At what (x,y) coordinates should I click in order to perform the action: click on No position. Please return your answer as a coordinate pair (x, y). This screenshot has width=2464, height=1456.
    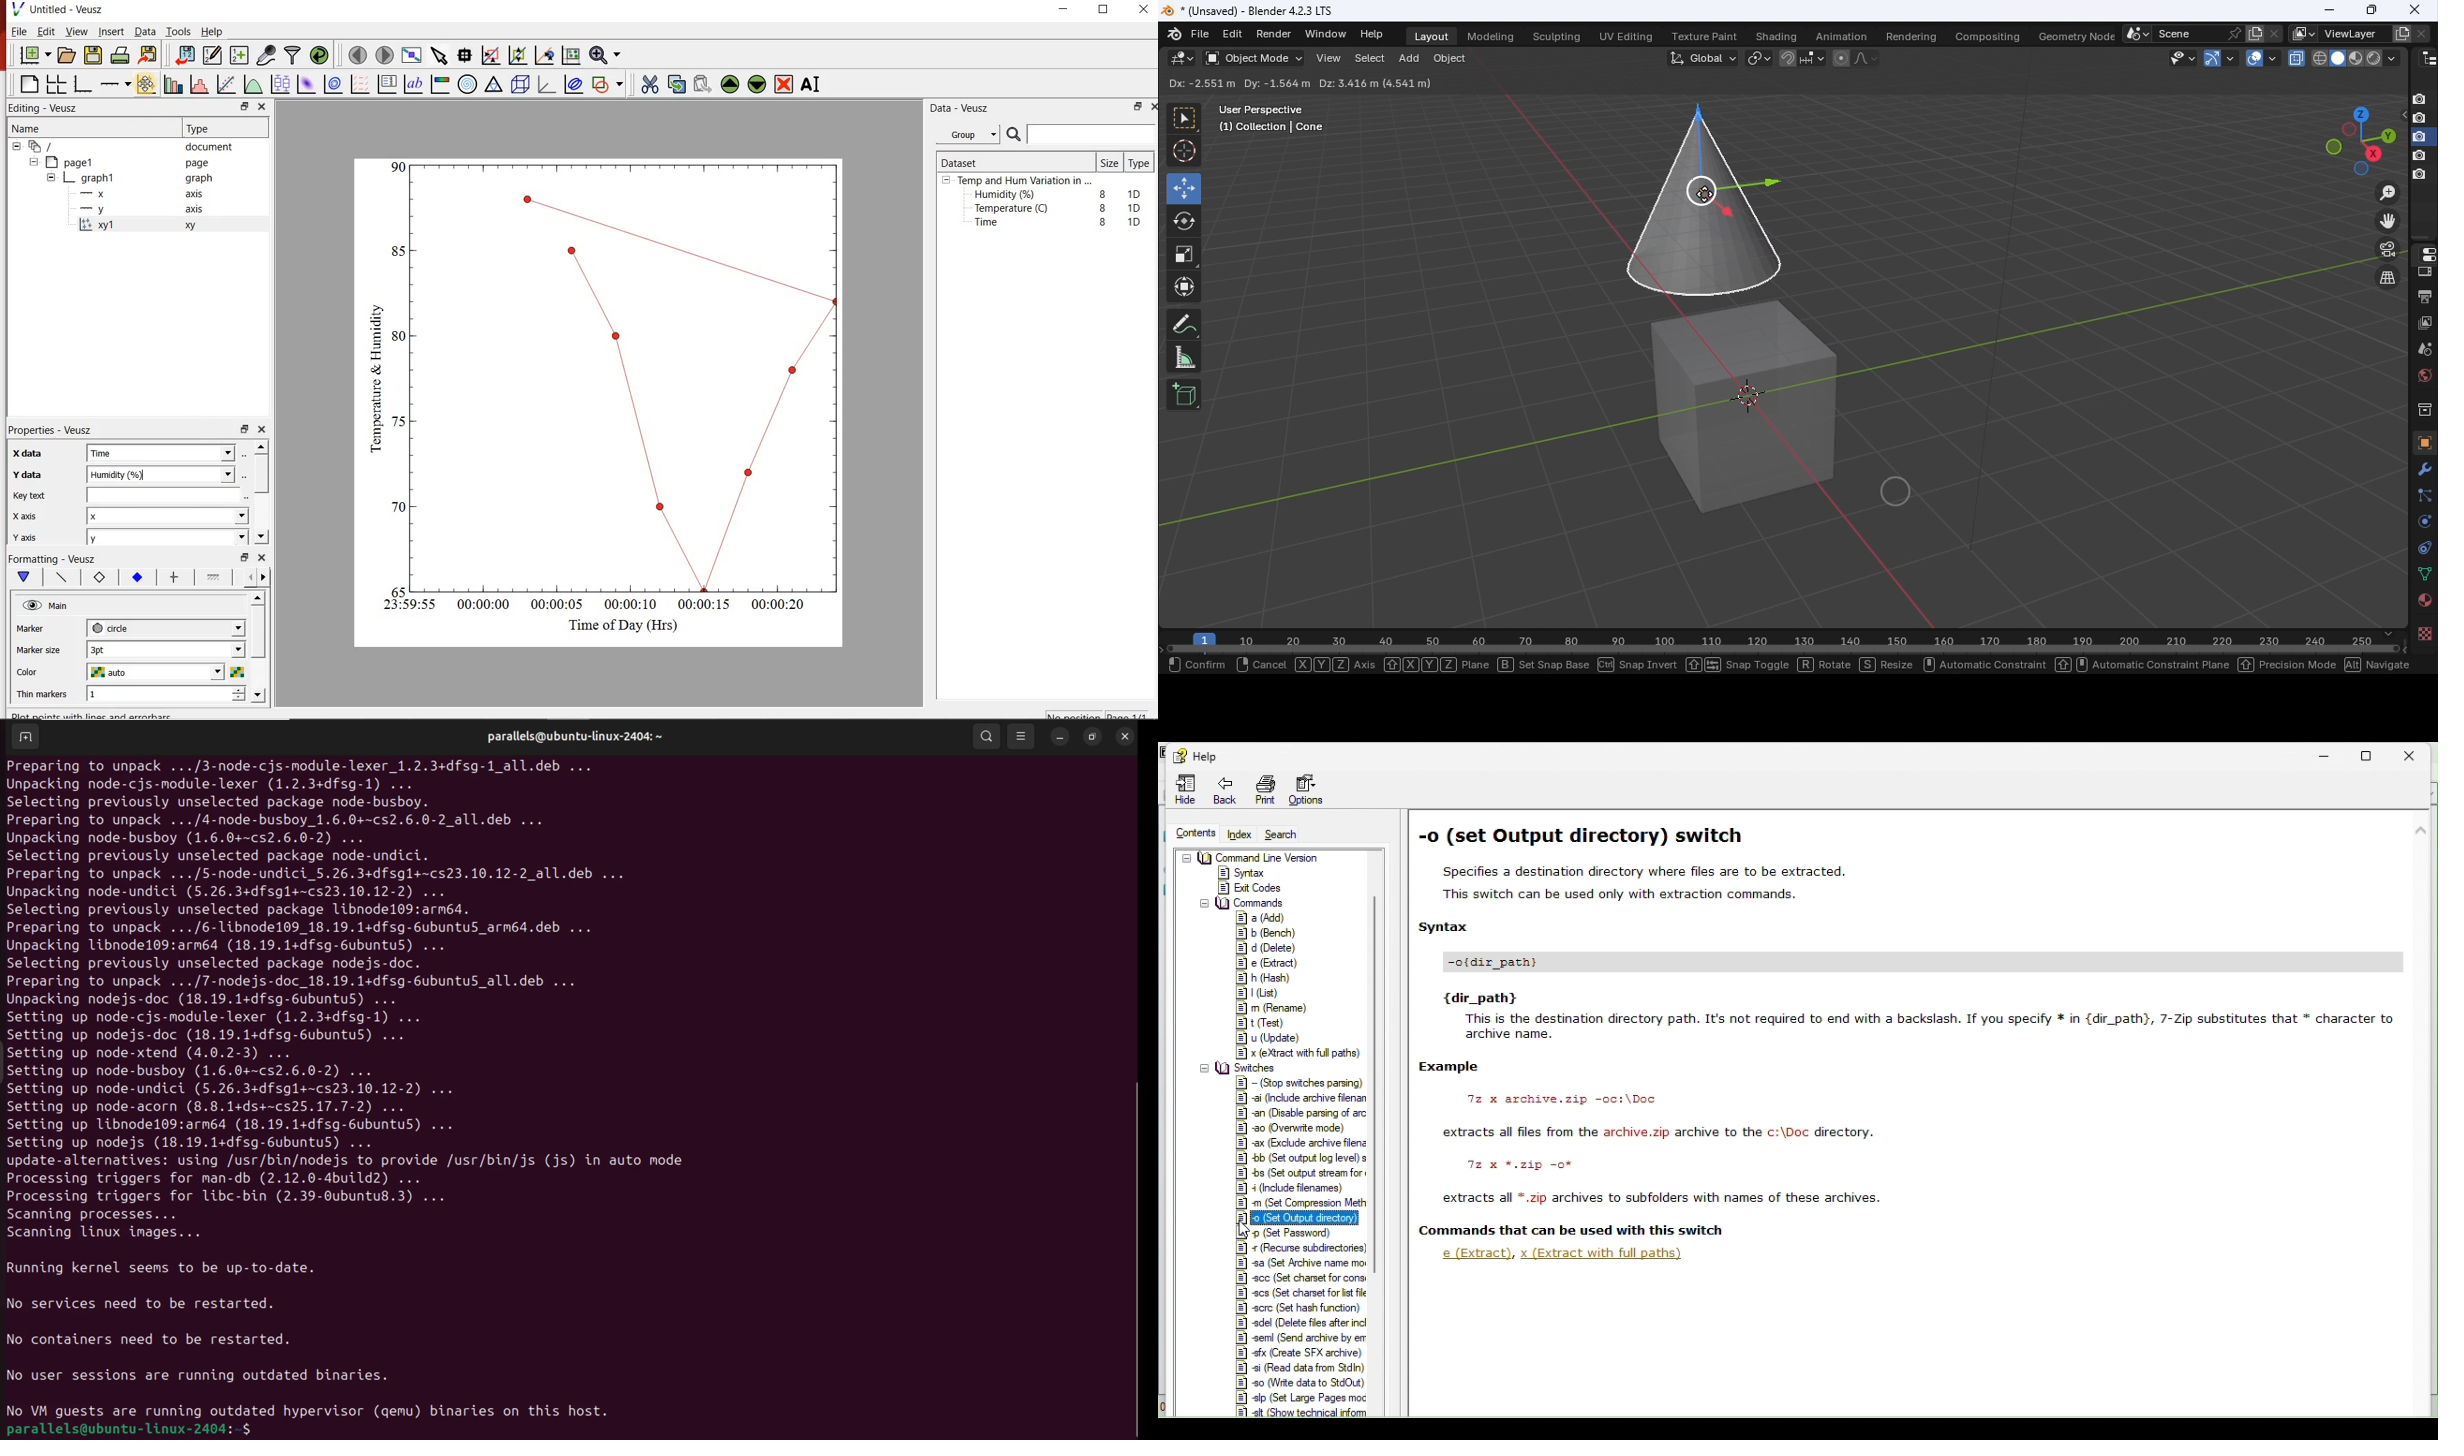
    Looking at the image, I should click on (1074, 715).